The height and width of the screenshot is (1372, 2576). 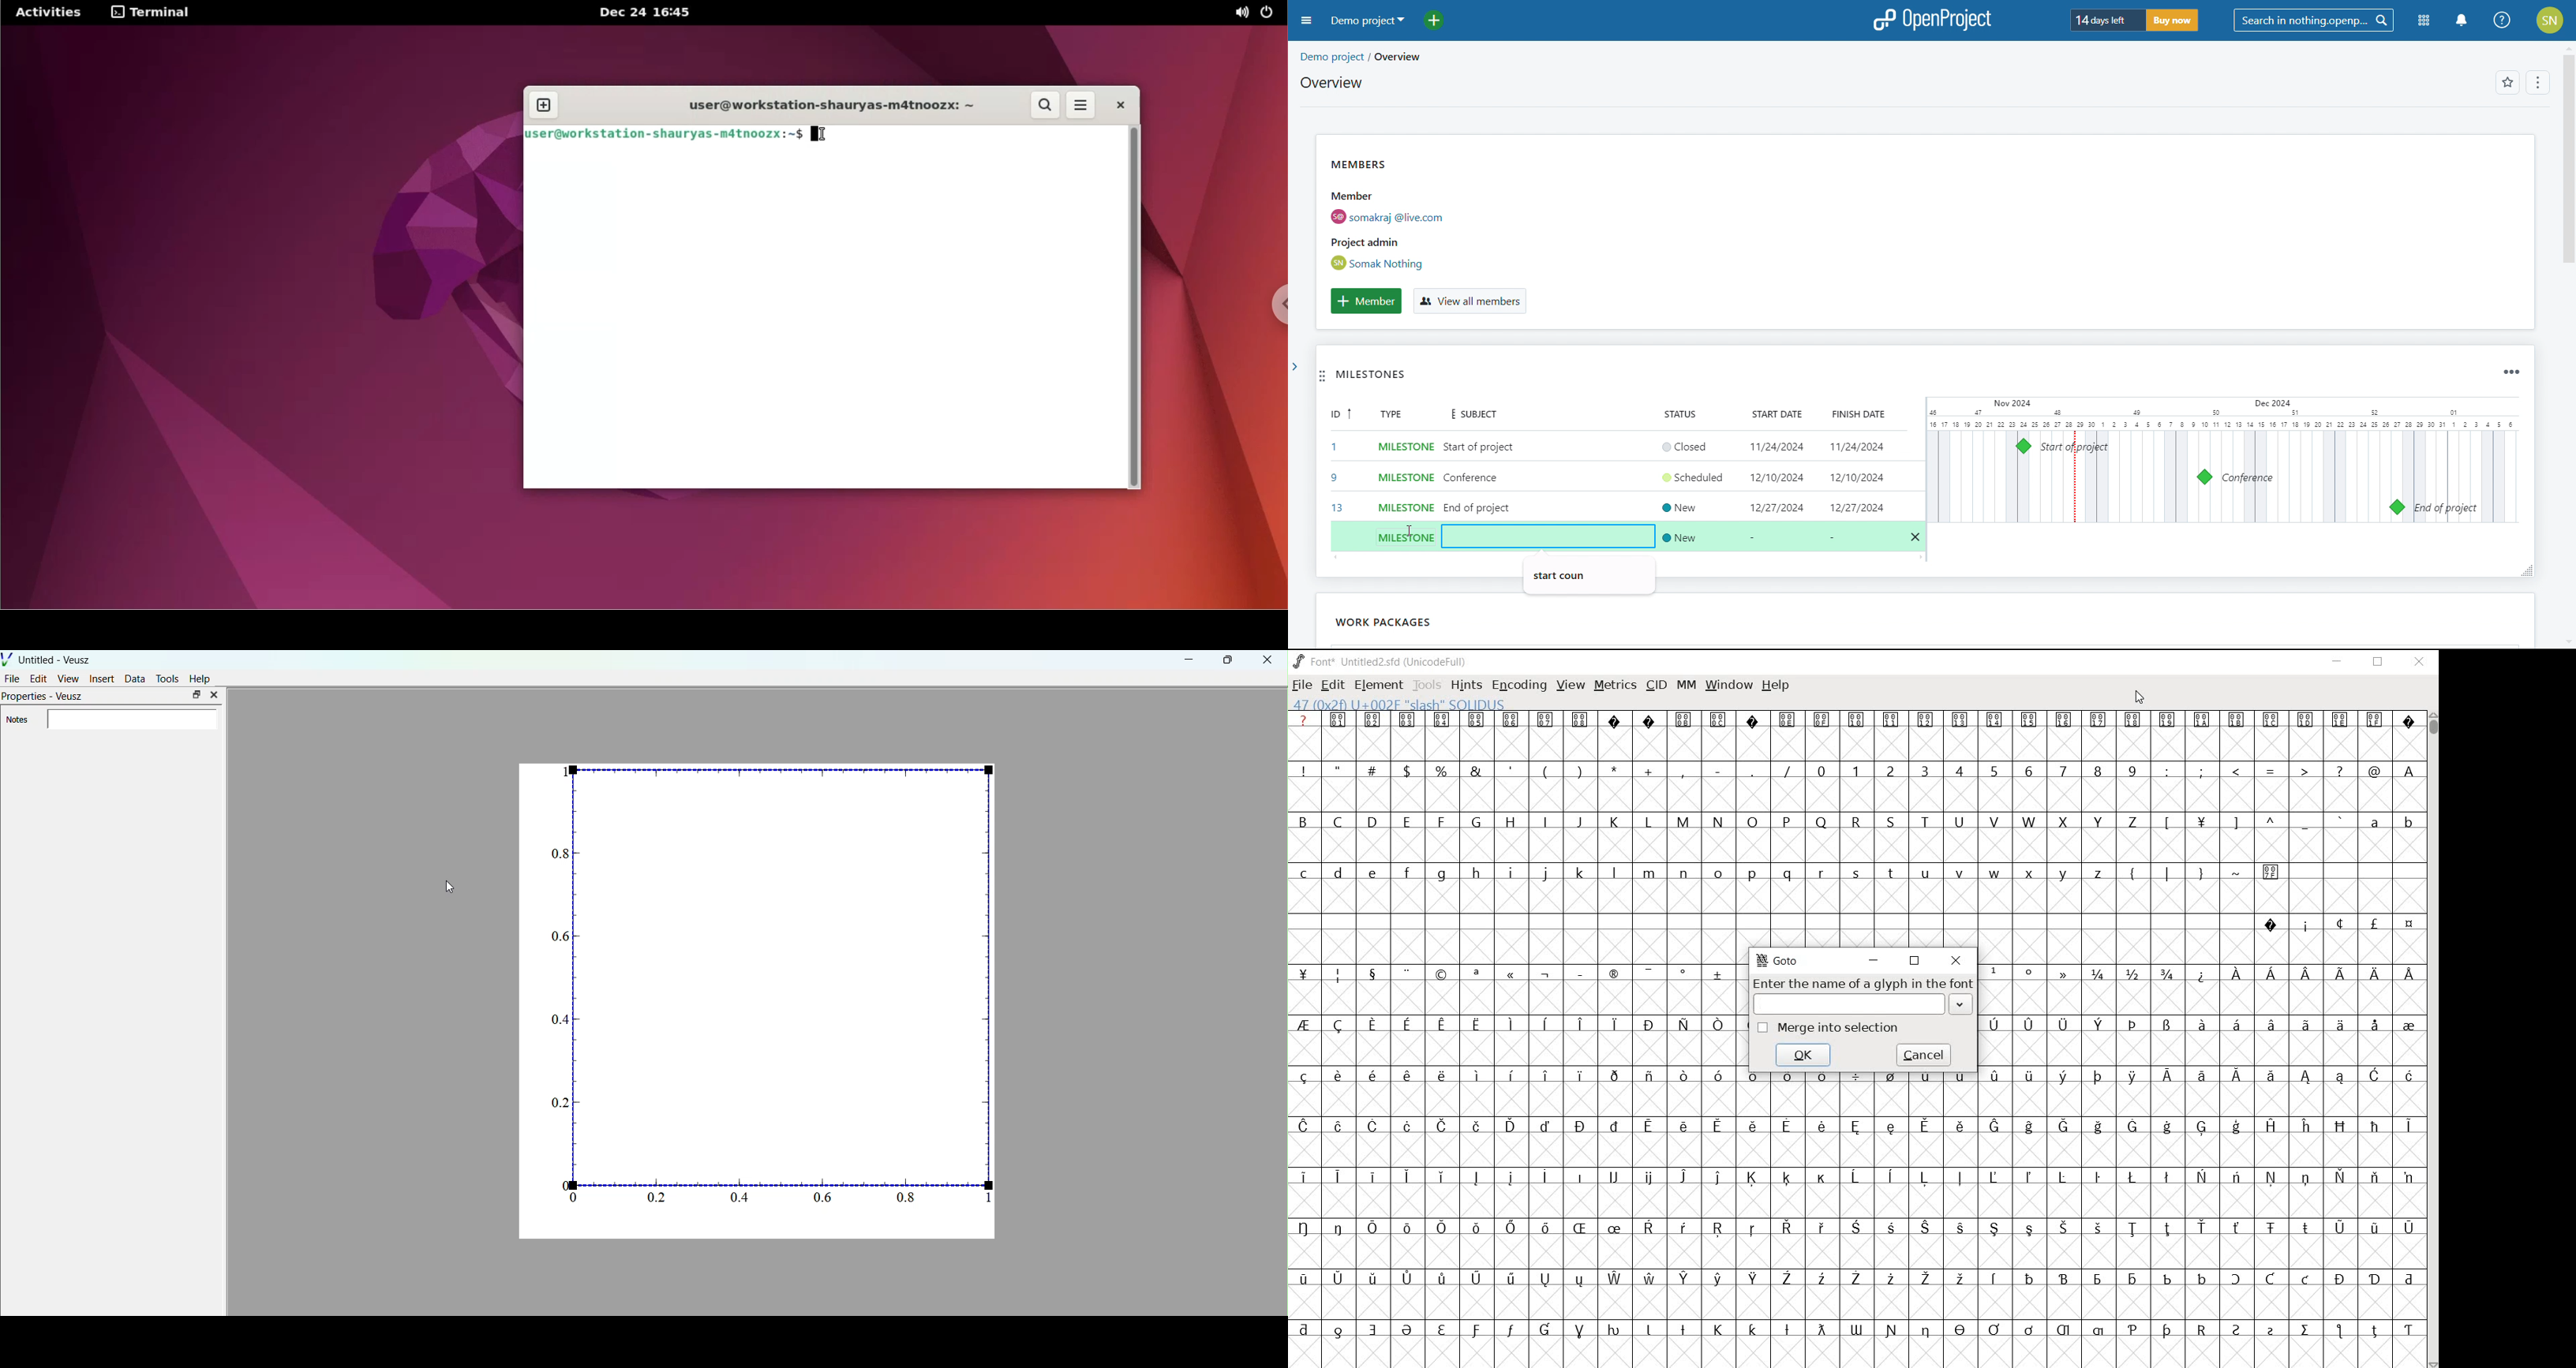 I want to click on close, so click(x=1958, y=961).